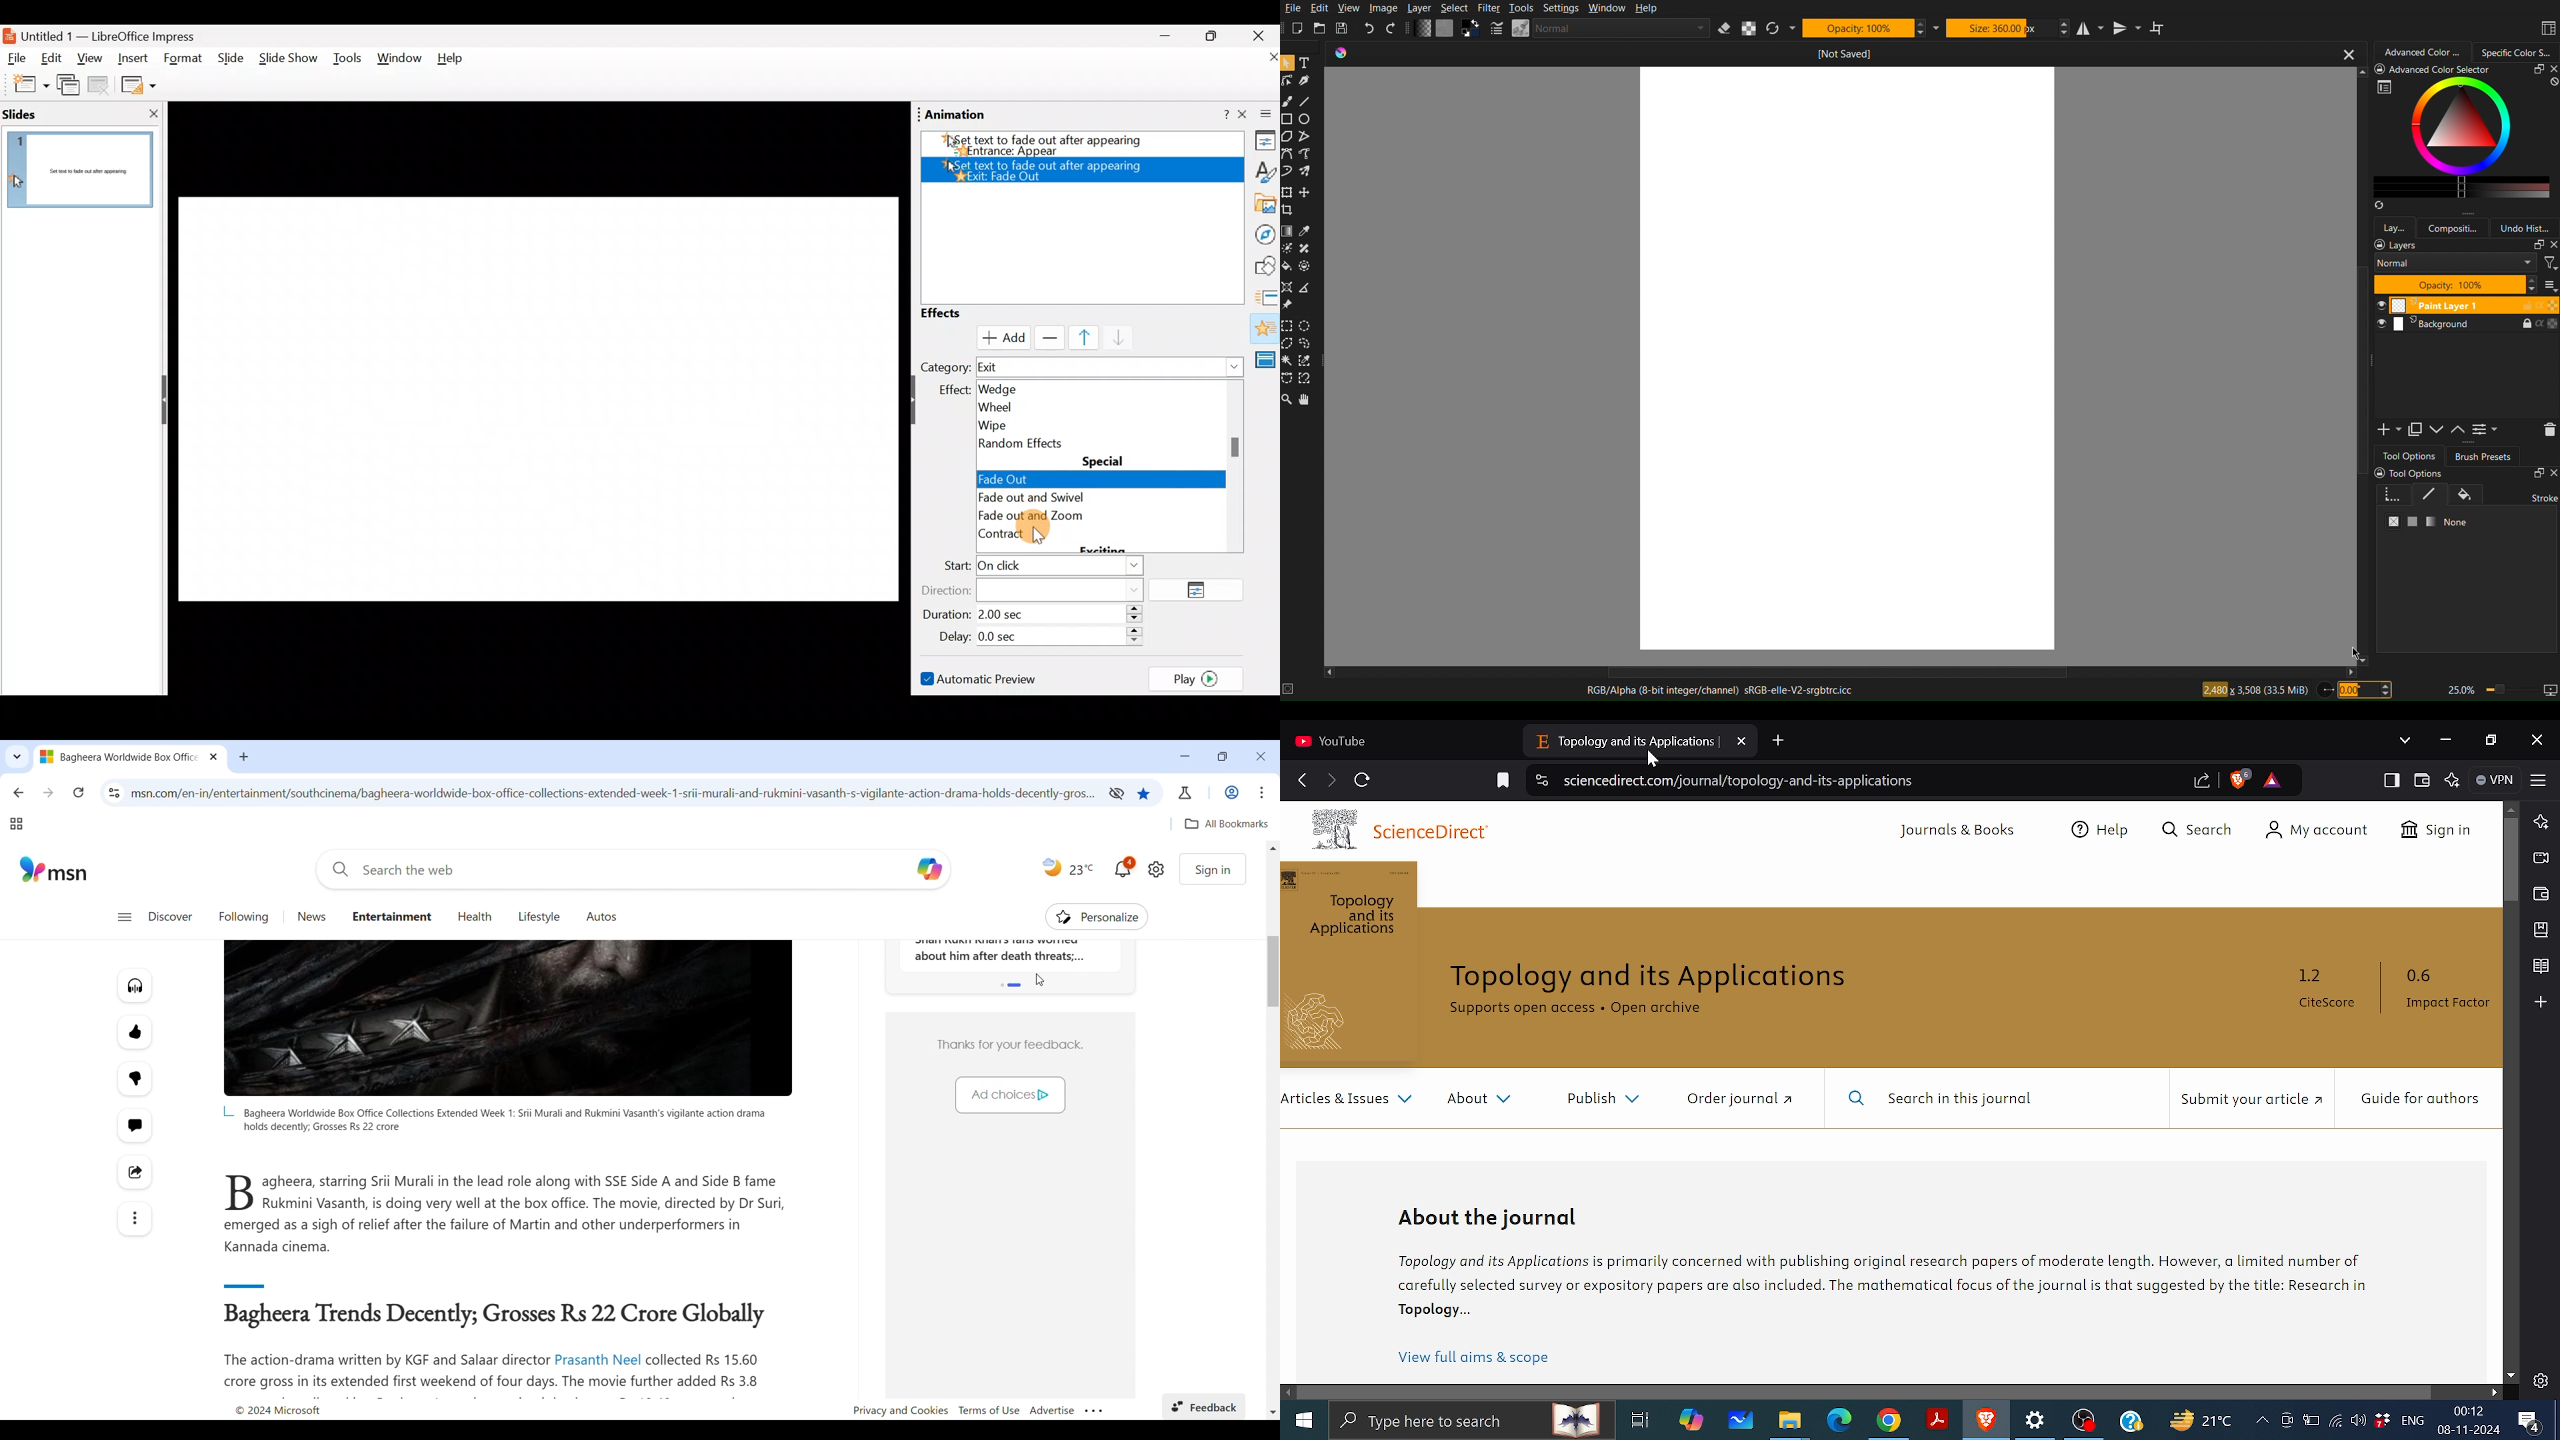  I want to click on Layer, so click(1420, 8).